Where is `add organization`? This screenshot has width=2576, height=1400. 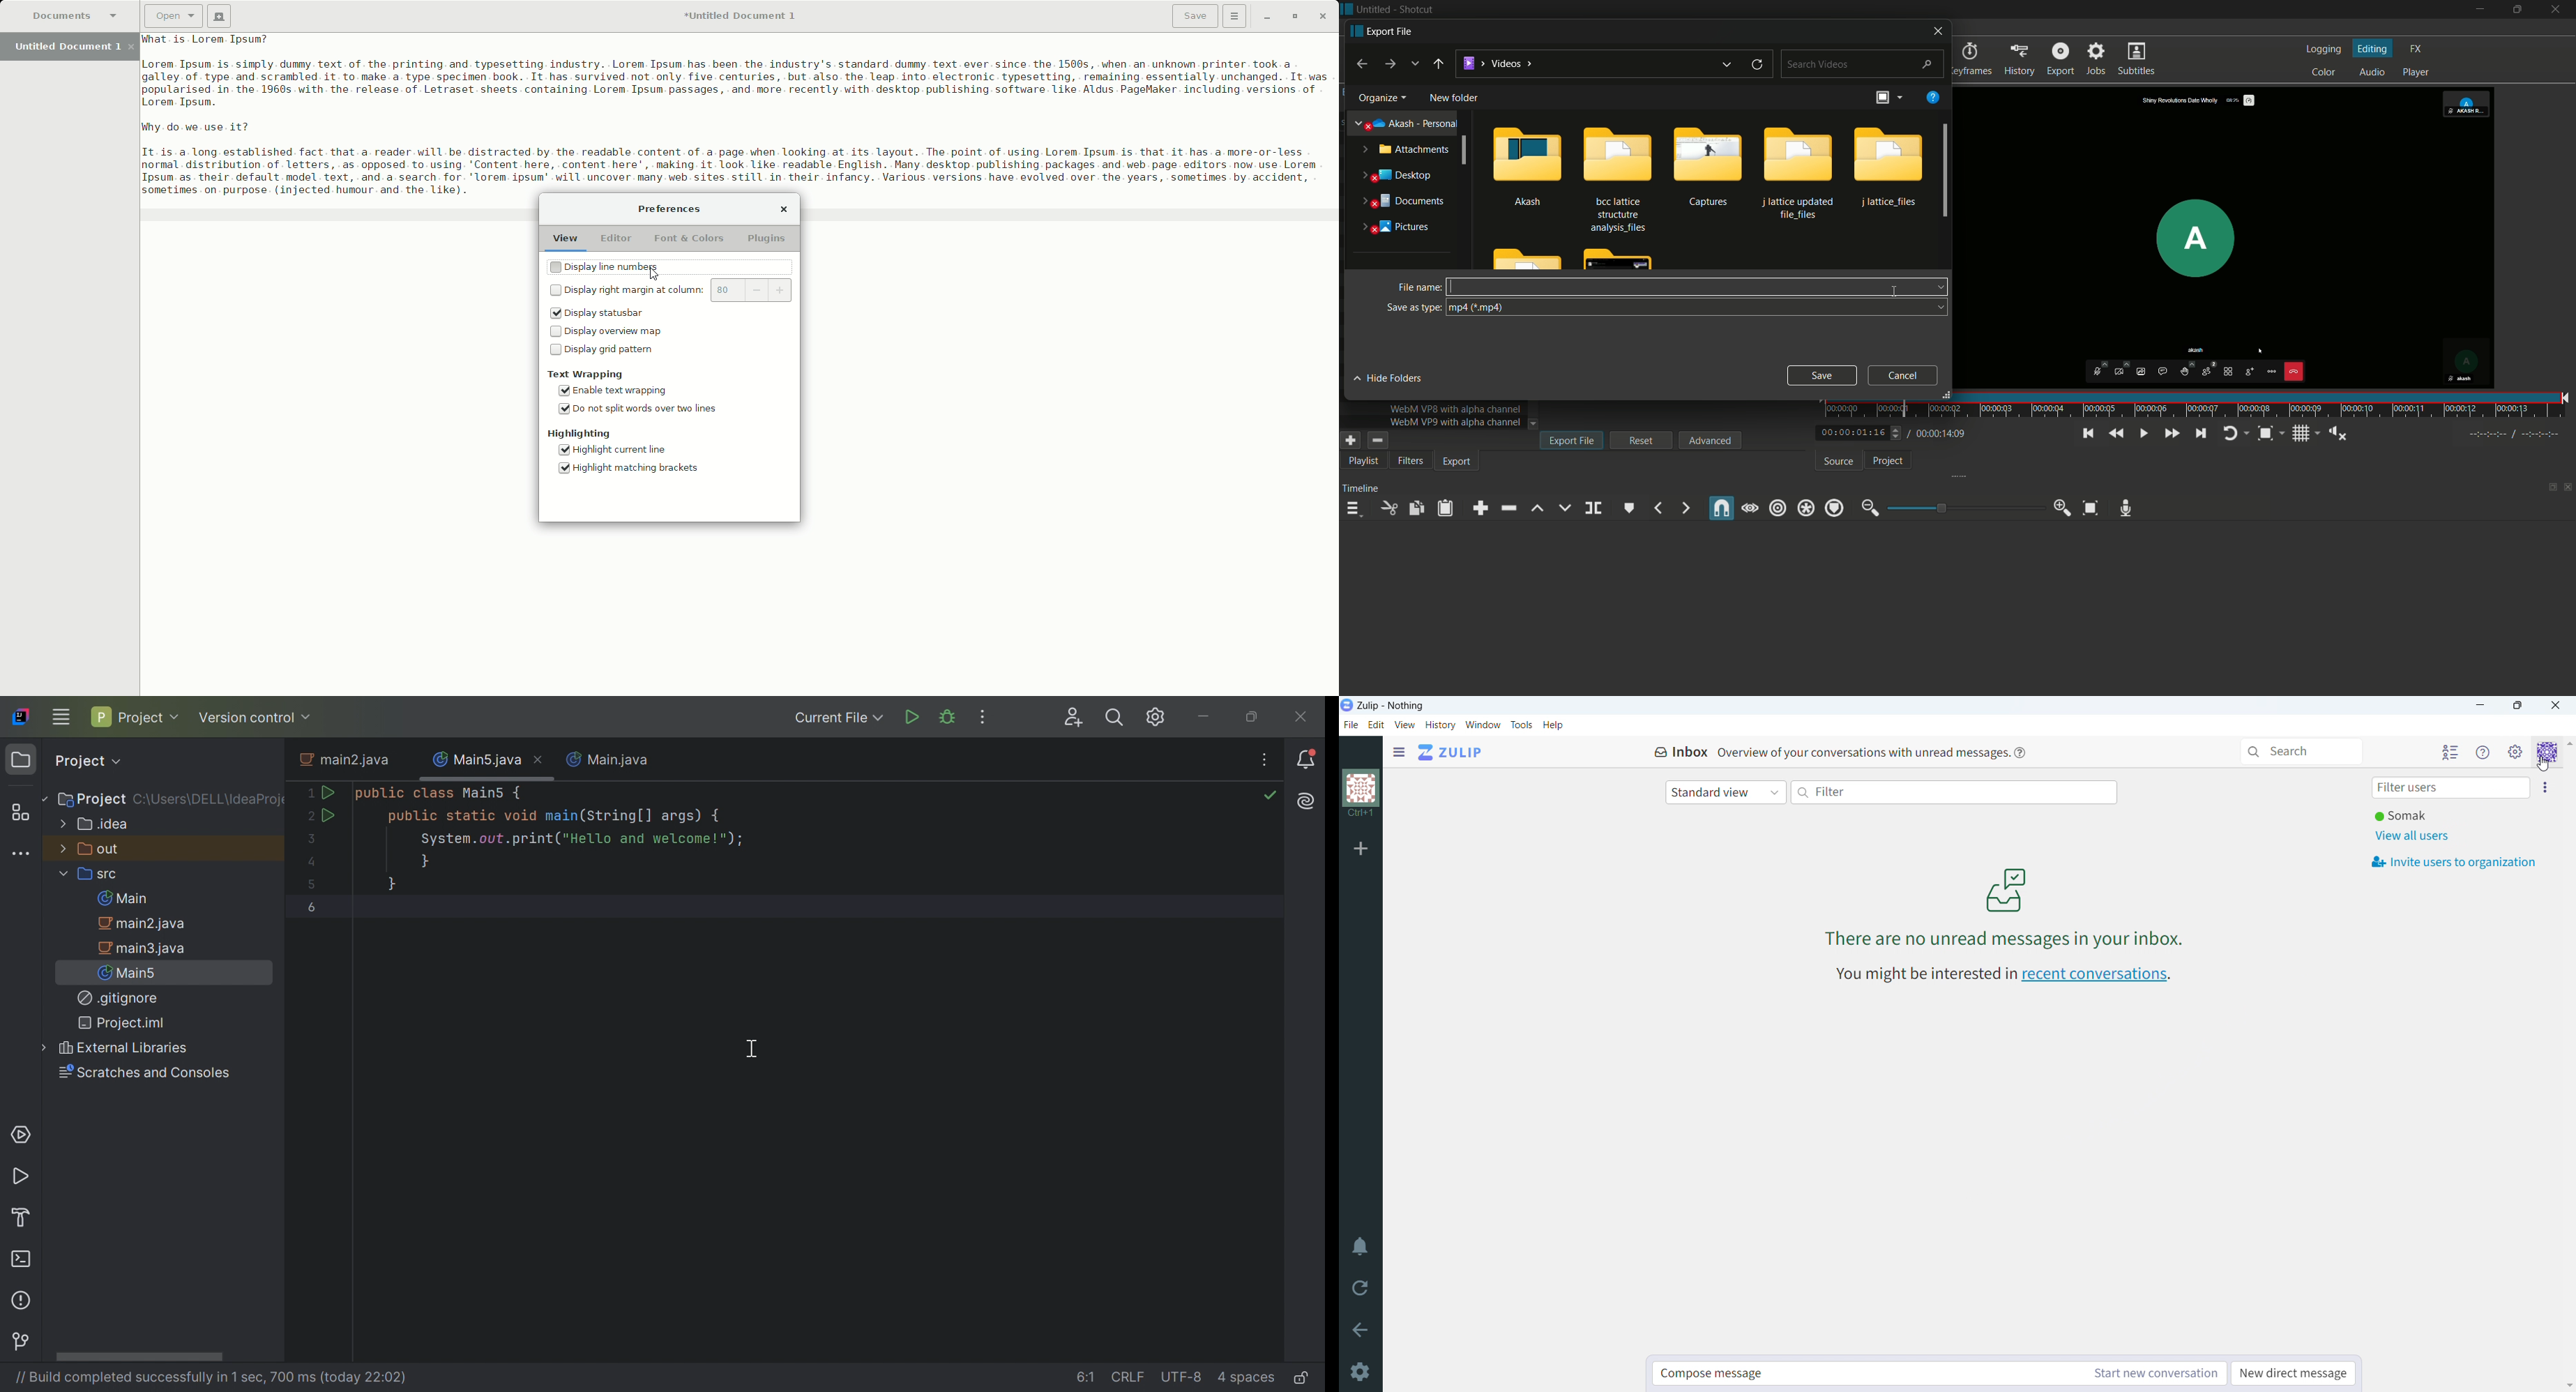
add organization is located at coordinates (1361, 847).